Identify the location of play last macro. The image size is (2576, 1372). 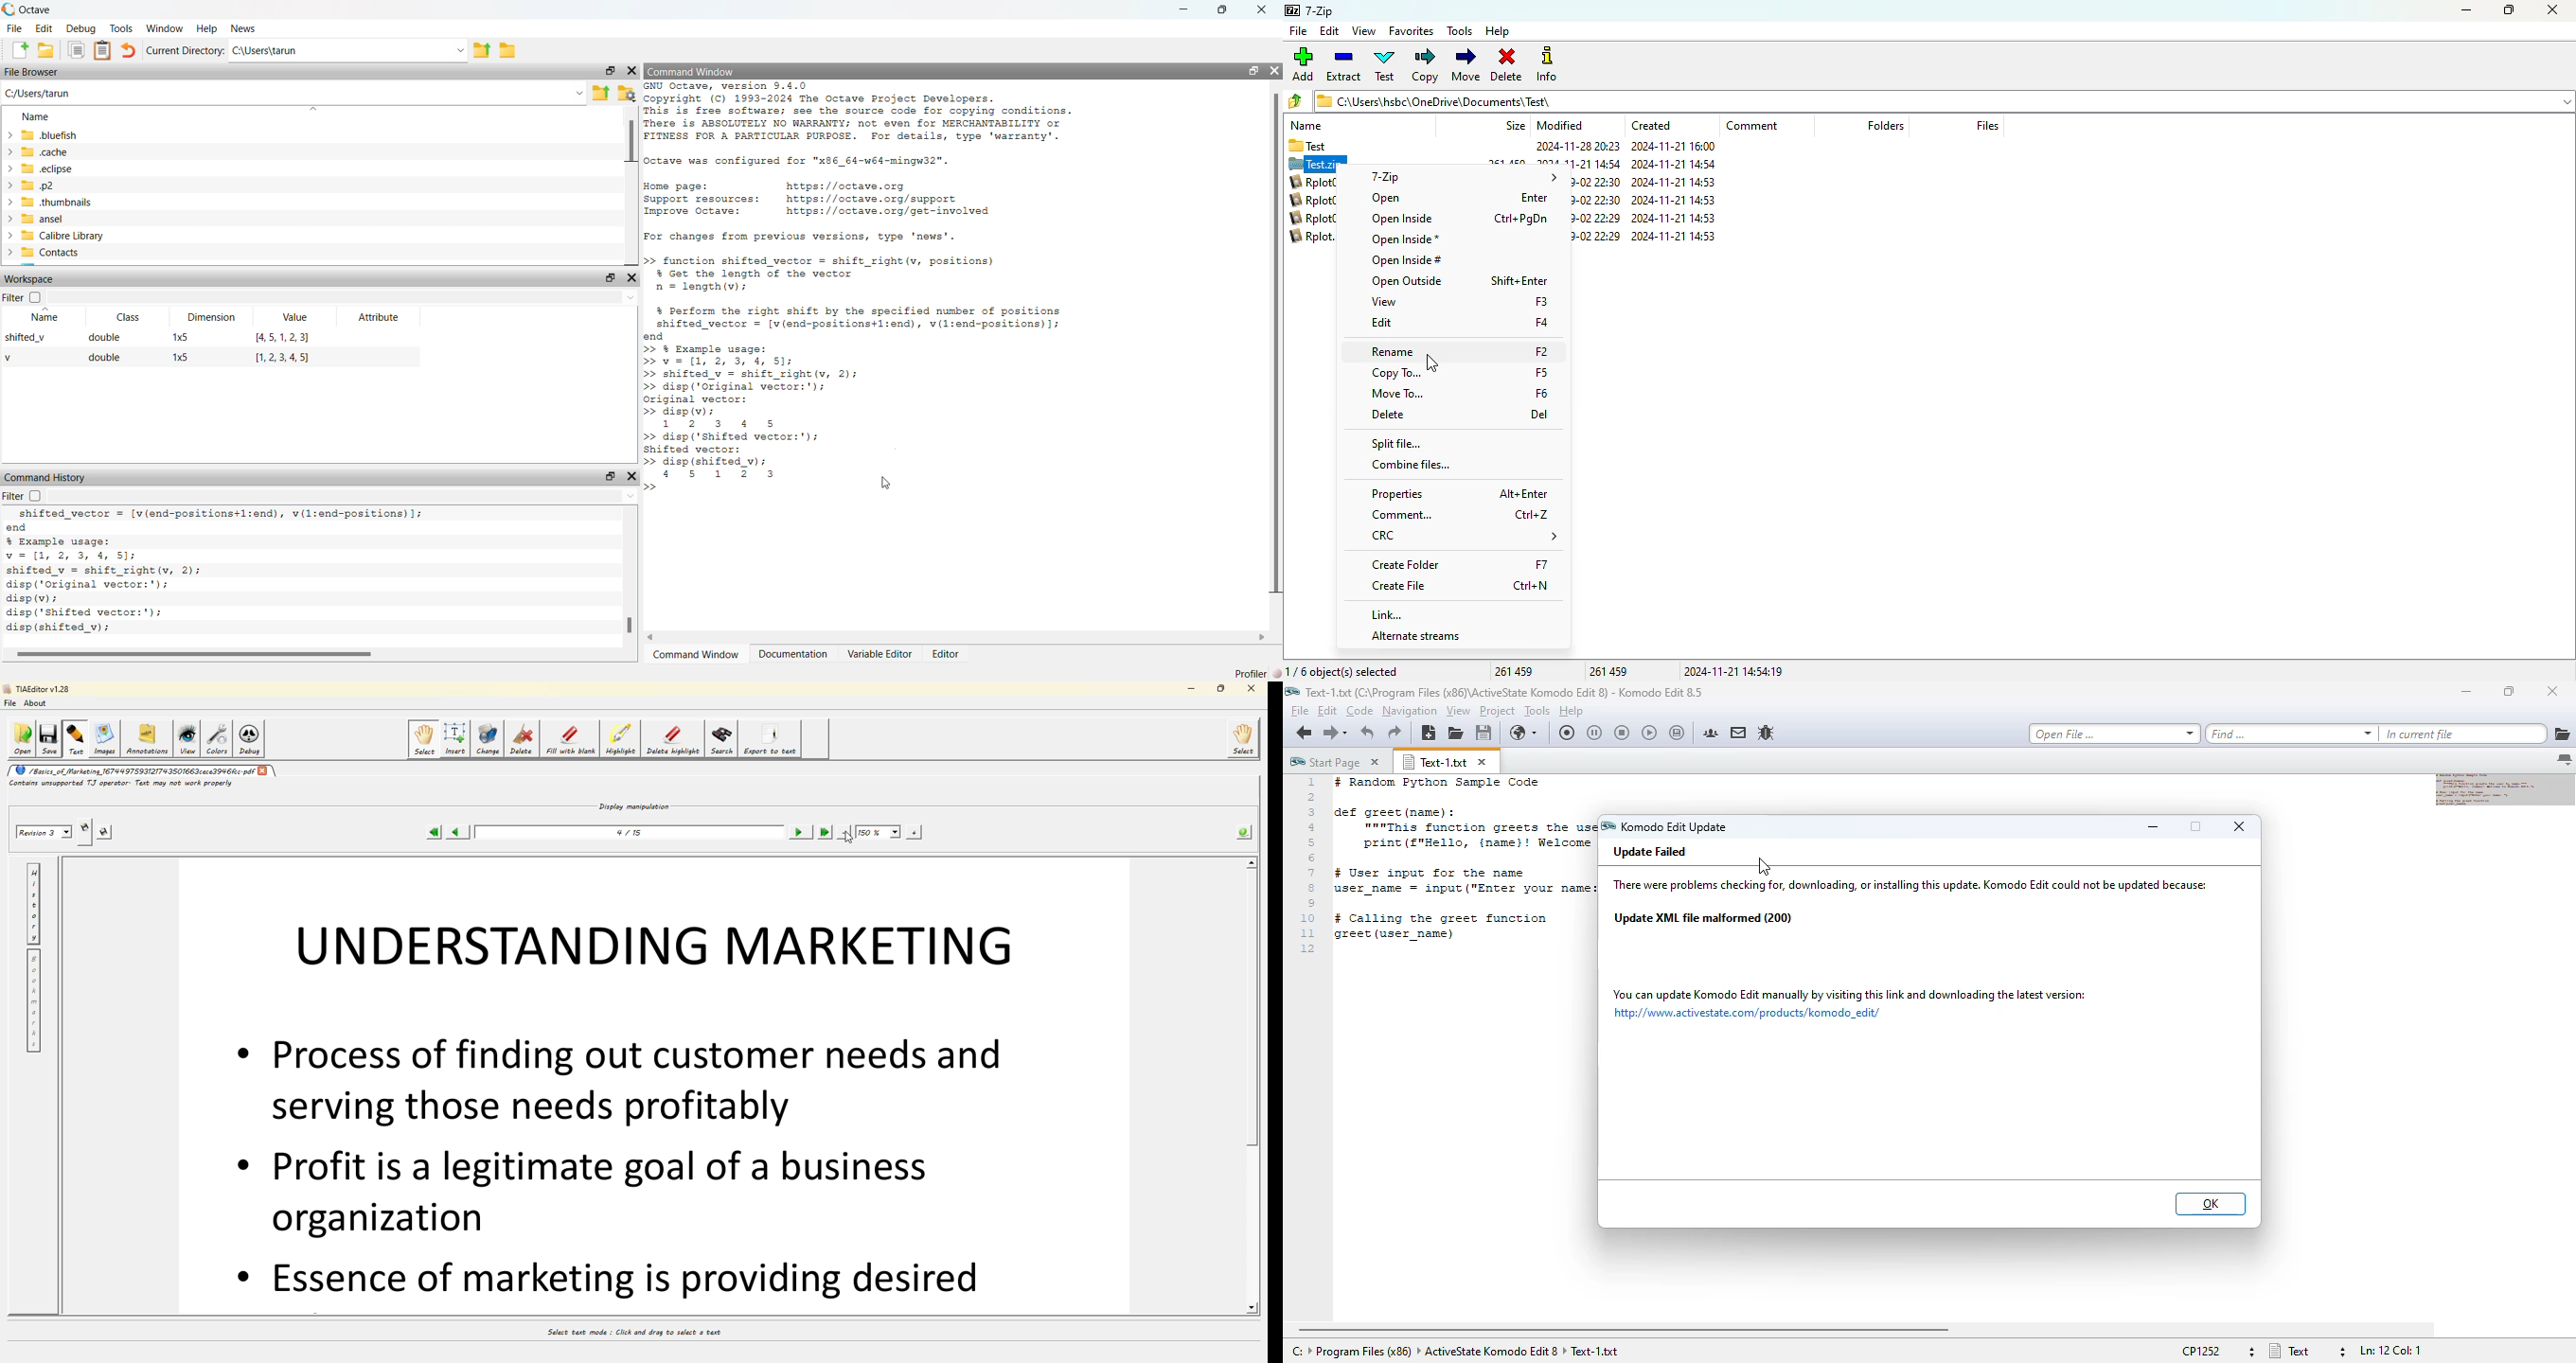
(1650, 733).